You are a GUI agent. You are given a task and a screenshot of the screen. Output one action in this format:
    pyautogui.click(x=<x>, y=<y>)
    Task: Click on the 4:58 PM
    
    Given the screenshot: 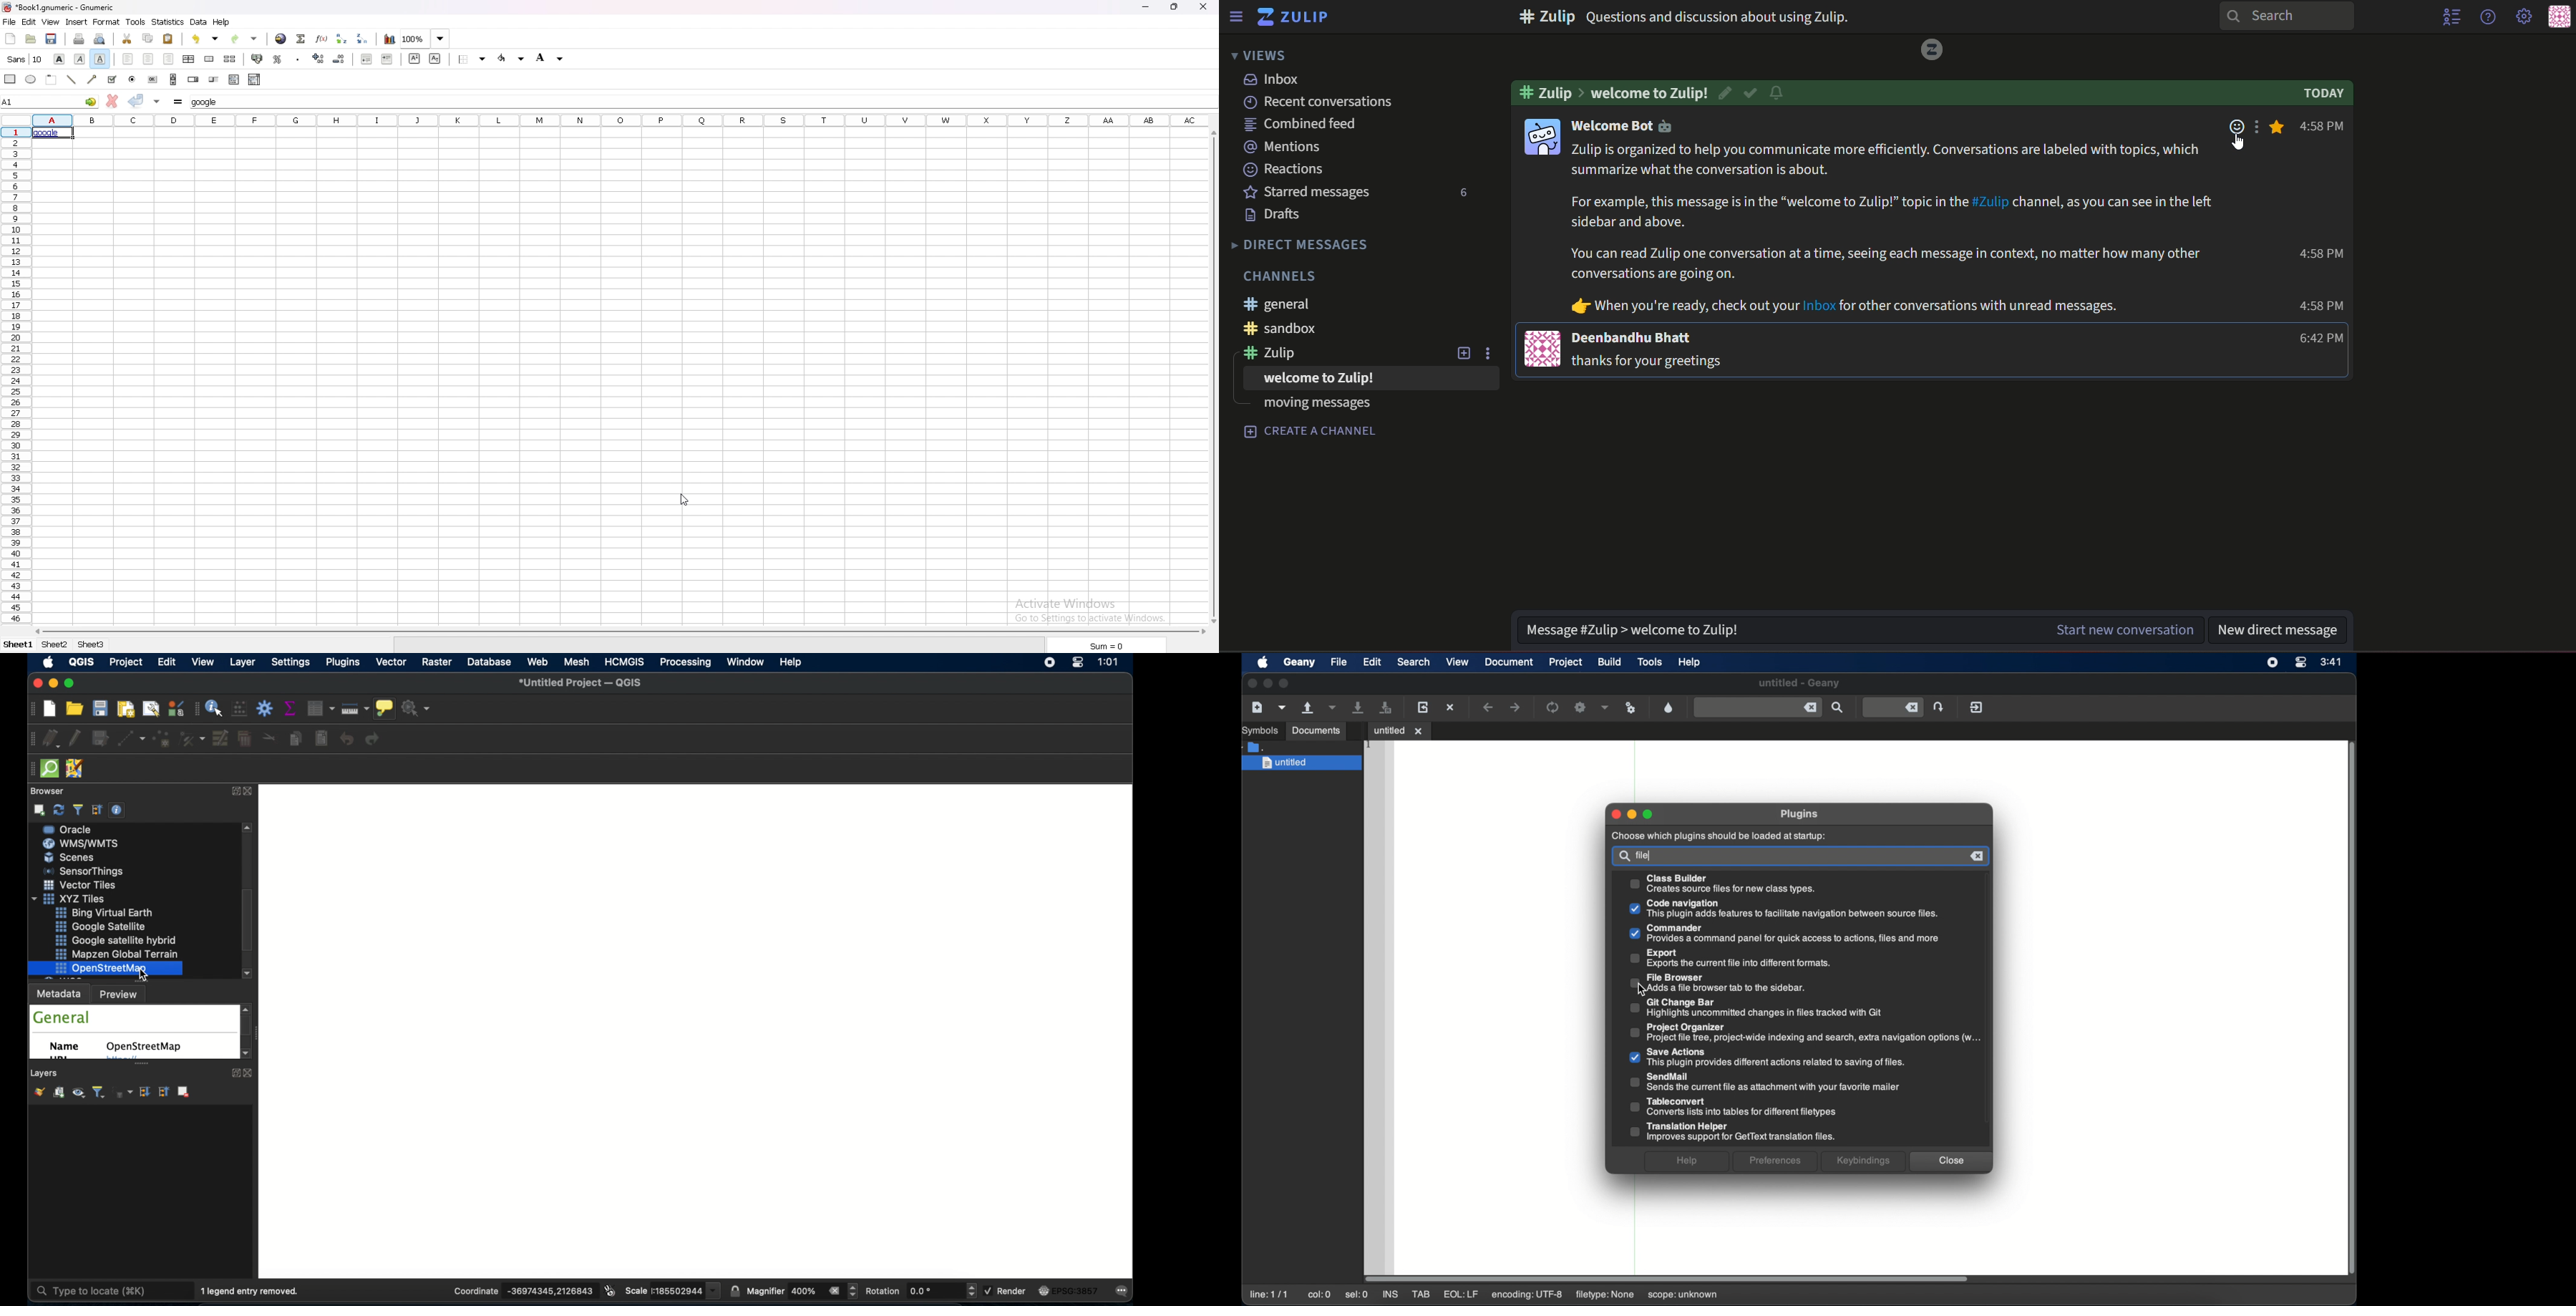 What is the action you would take?
    pyautogui.click(x=2324, y=127)
    